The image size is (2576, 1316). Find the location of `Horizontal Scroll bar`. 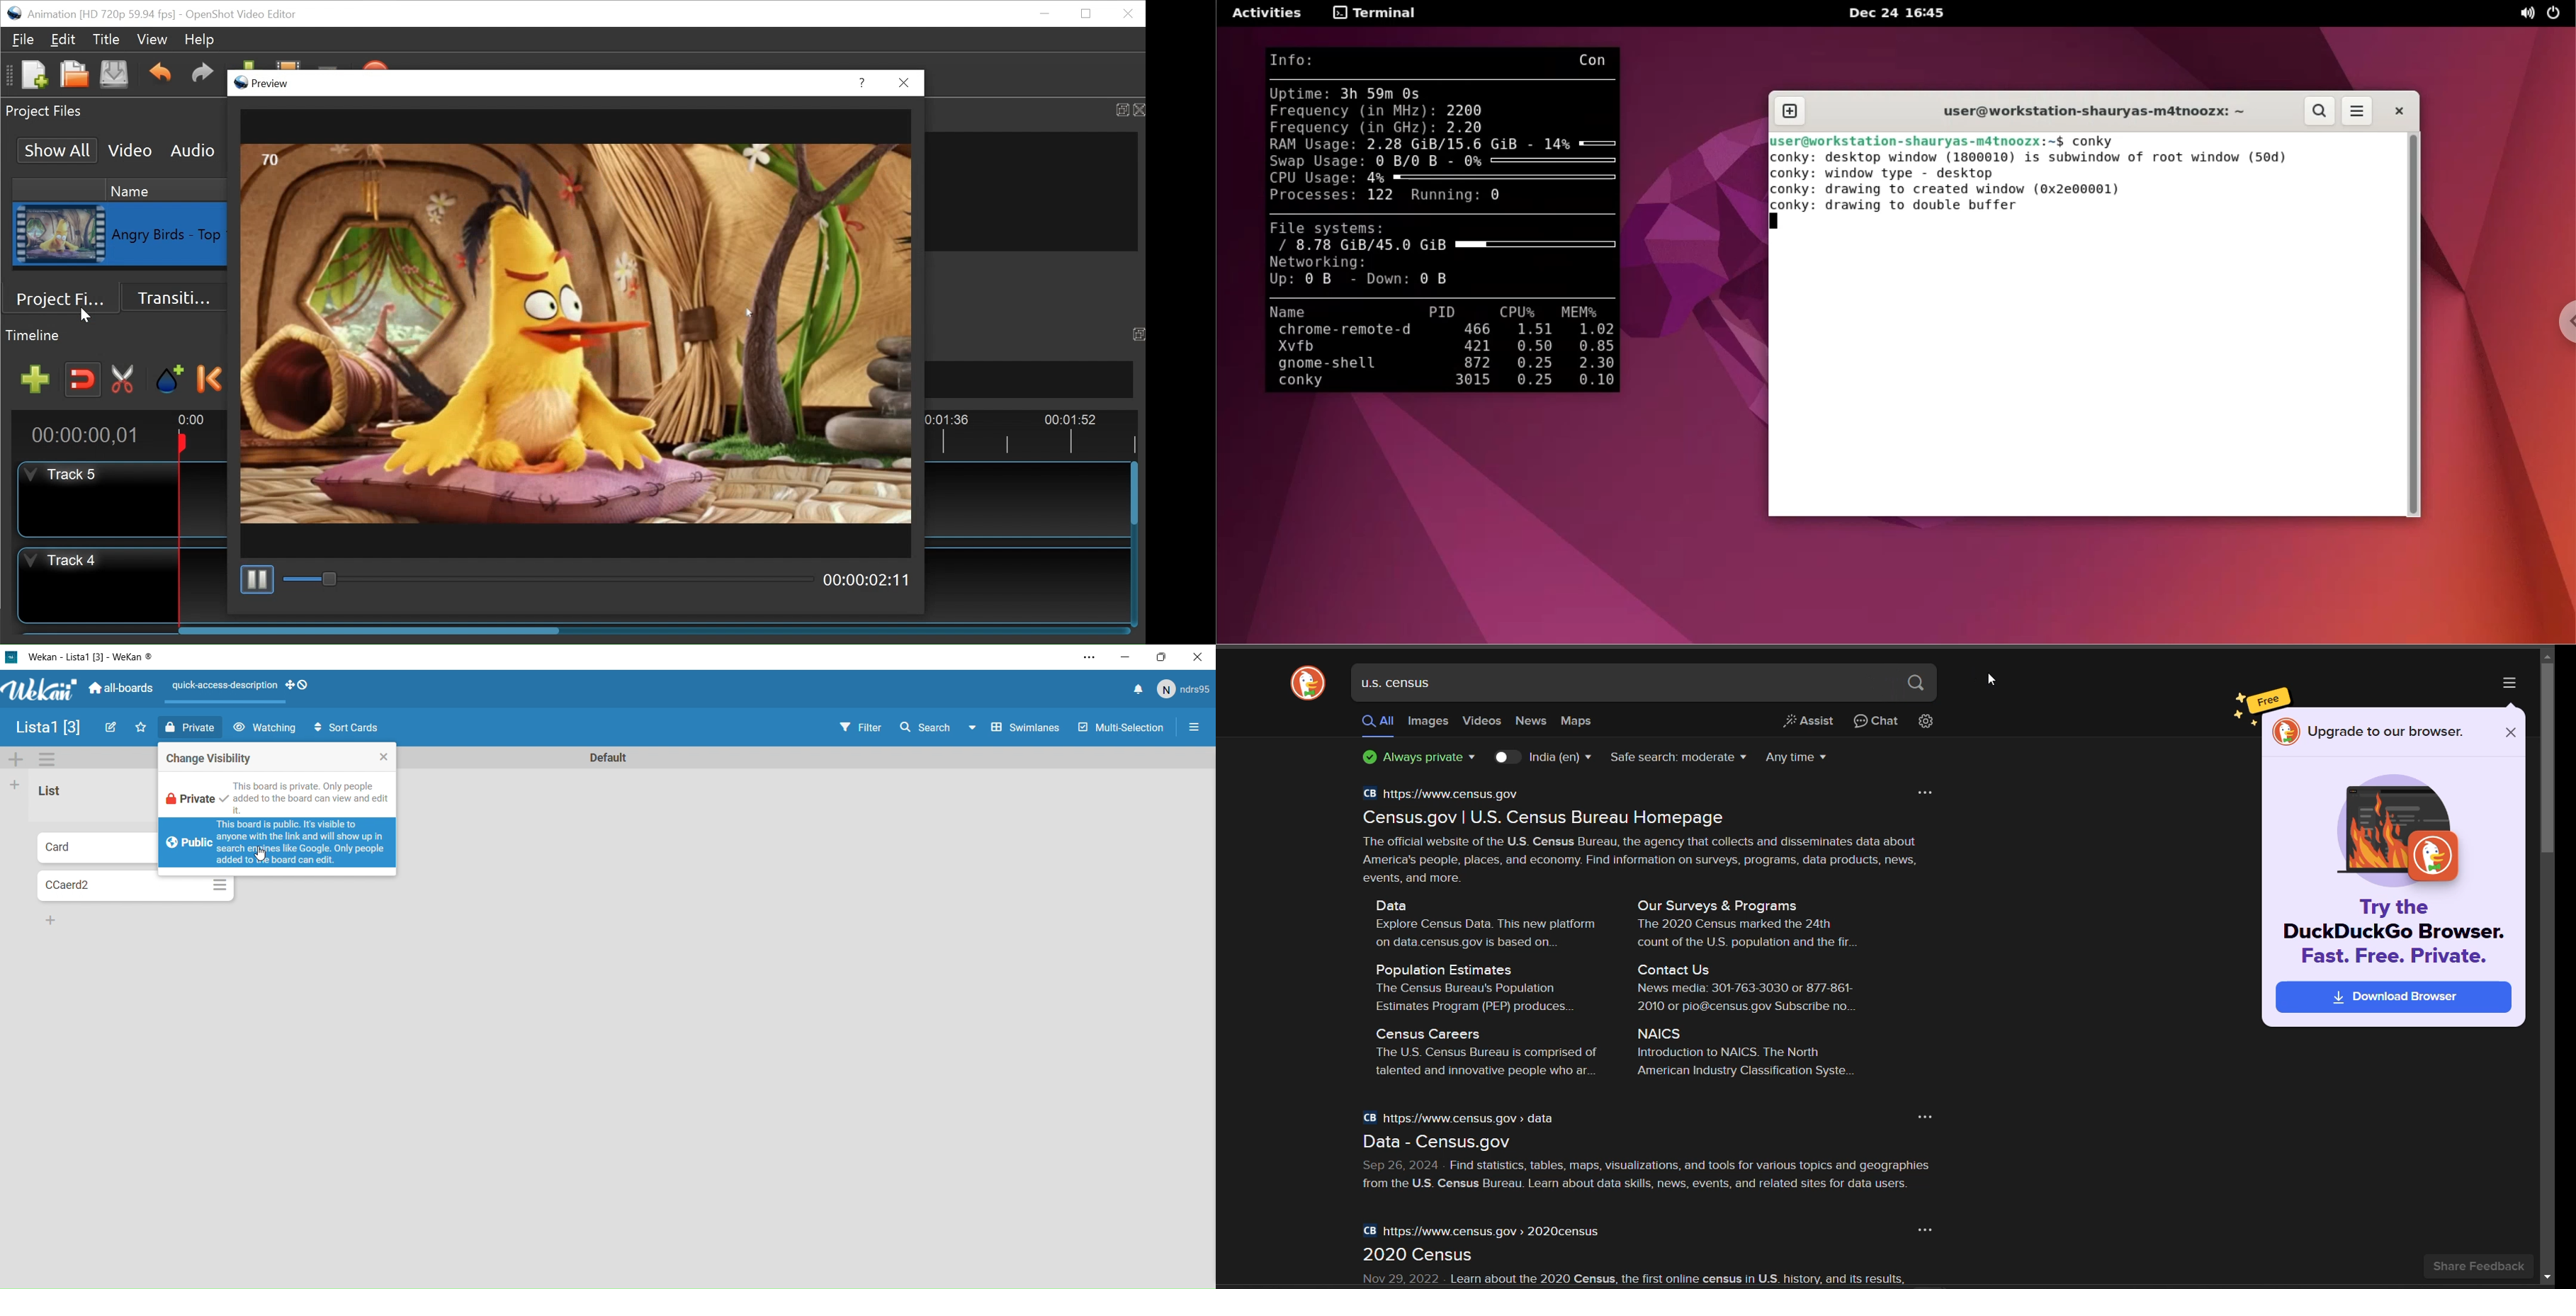

Horizontal Scroll bar is located at coordinates (374, 630).